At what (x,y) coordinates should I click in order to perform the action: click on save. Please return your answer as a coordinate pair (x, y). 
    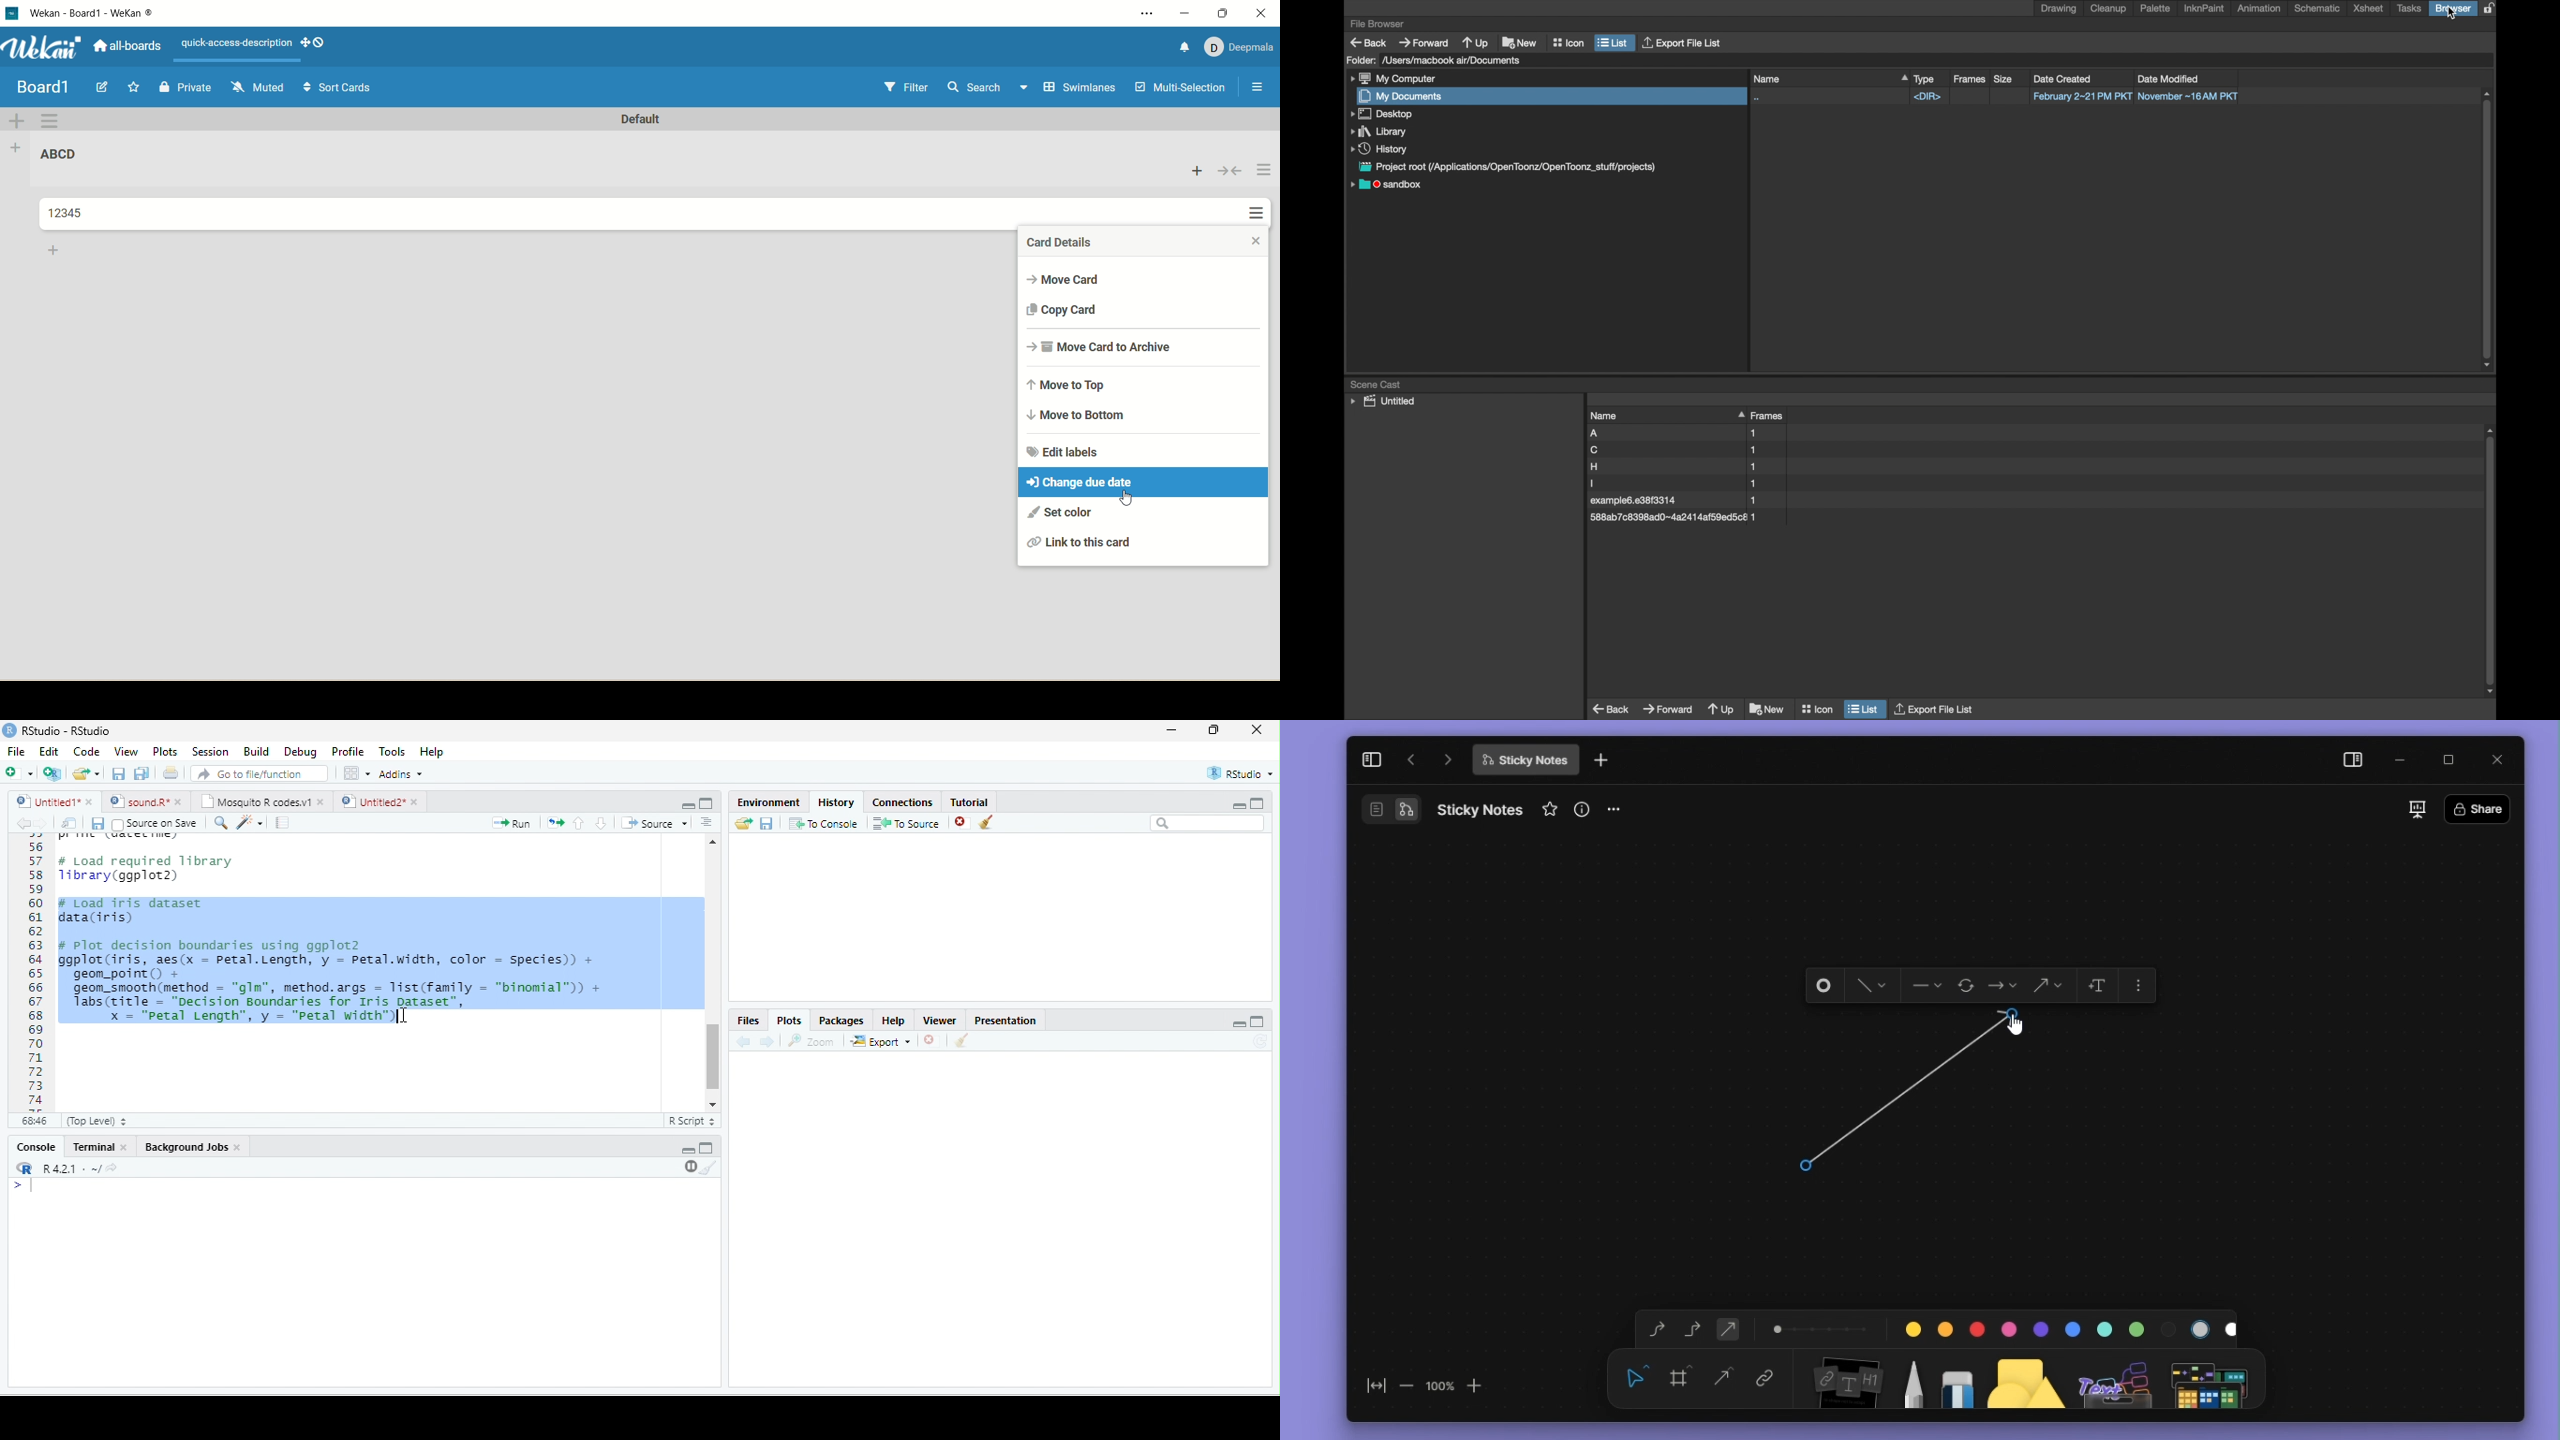
    Looking at the image, I should click on (118, 773).